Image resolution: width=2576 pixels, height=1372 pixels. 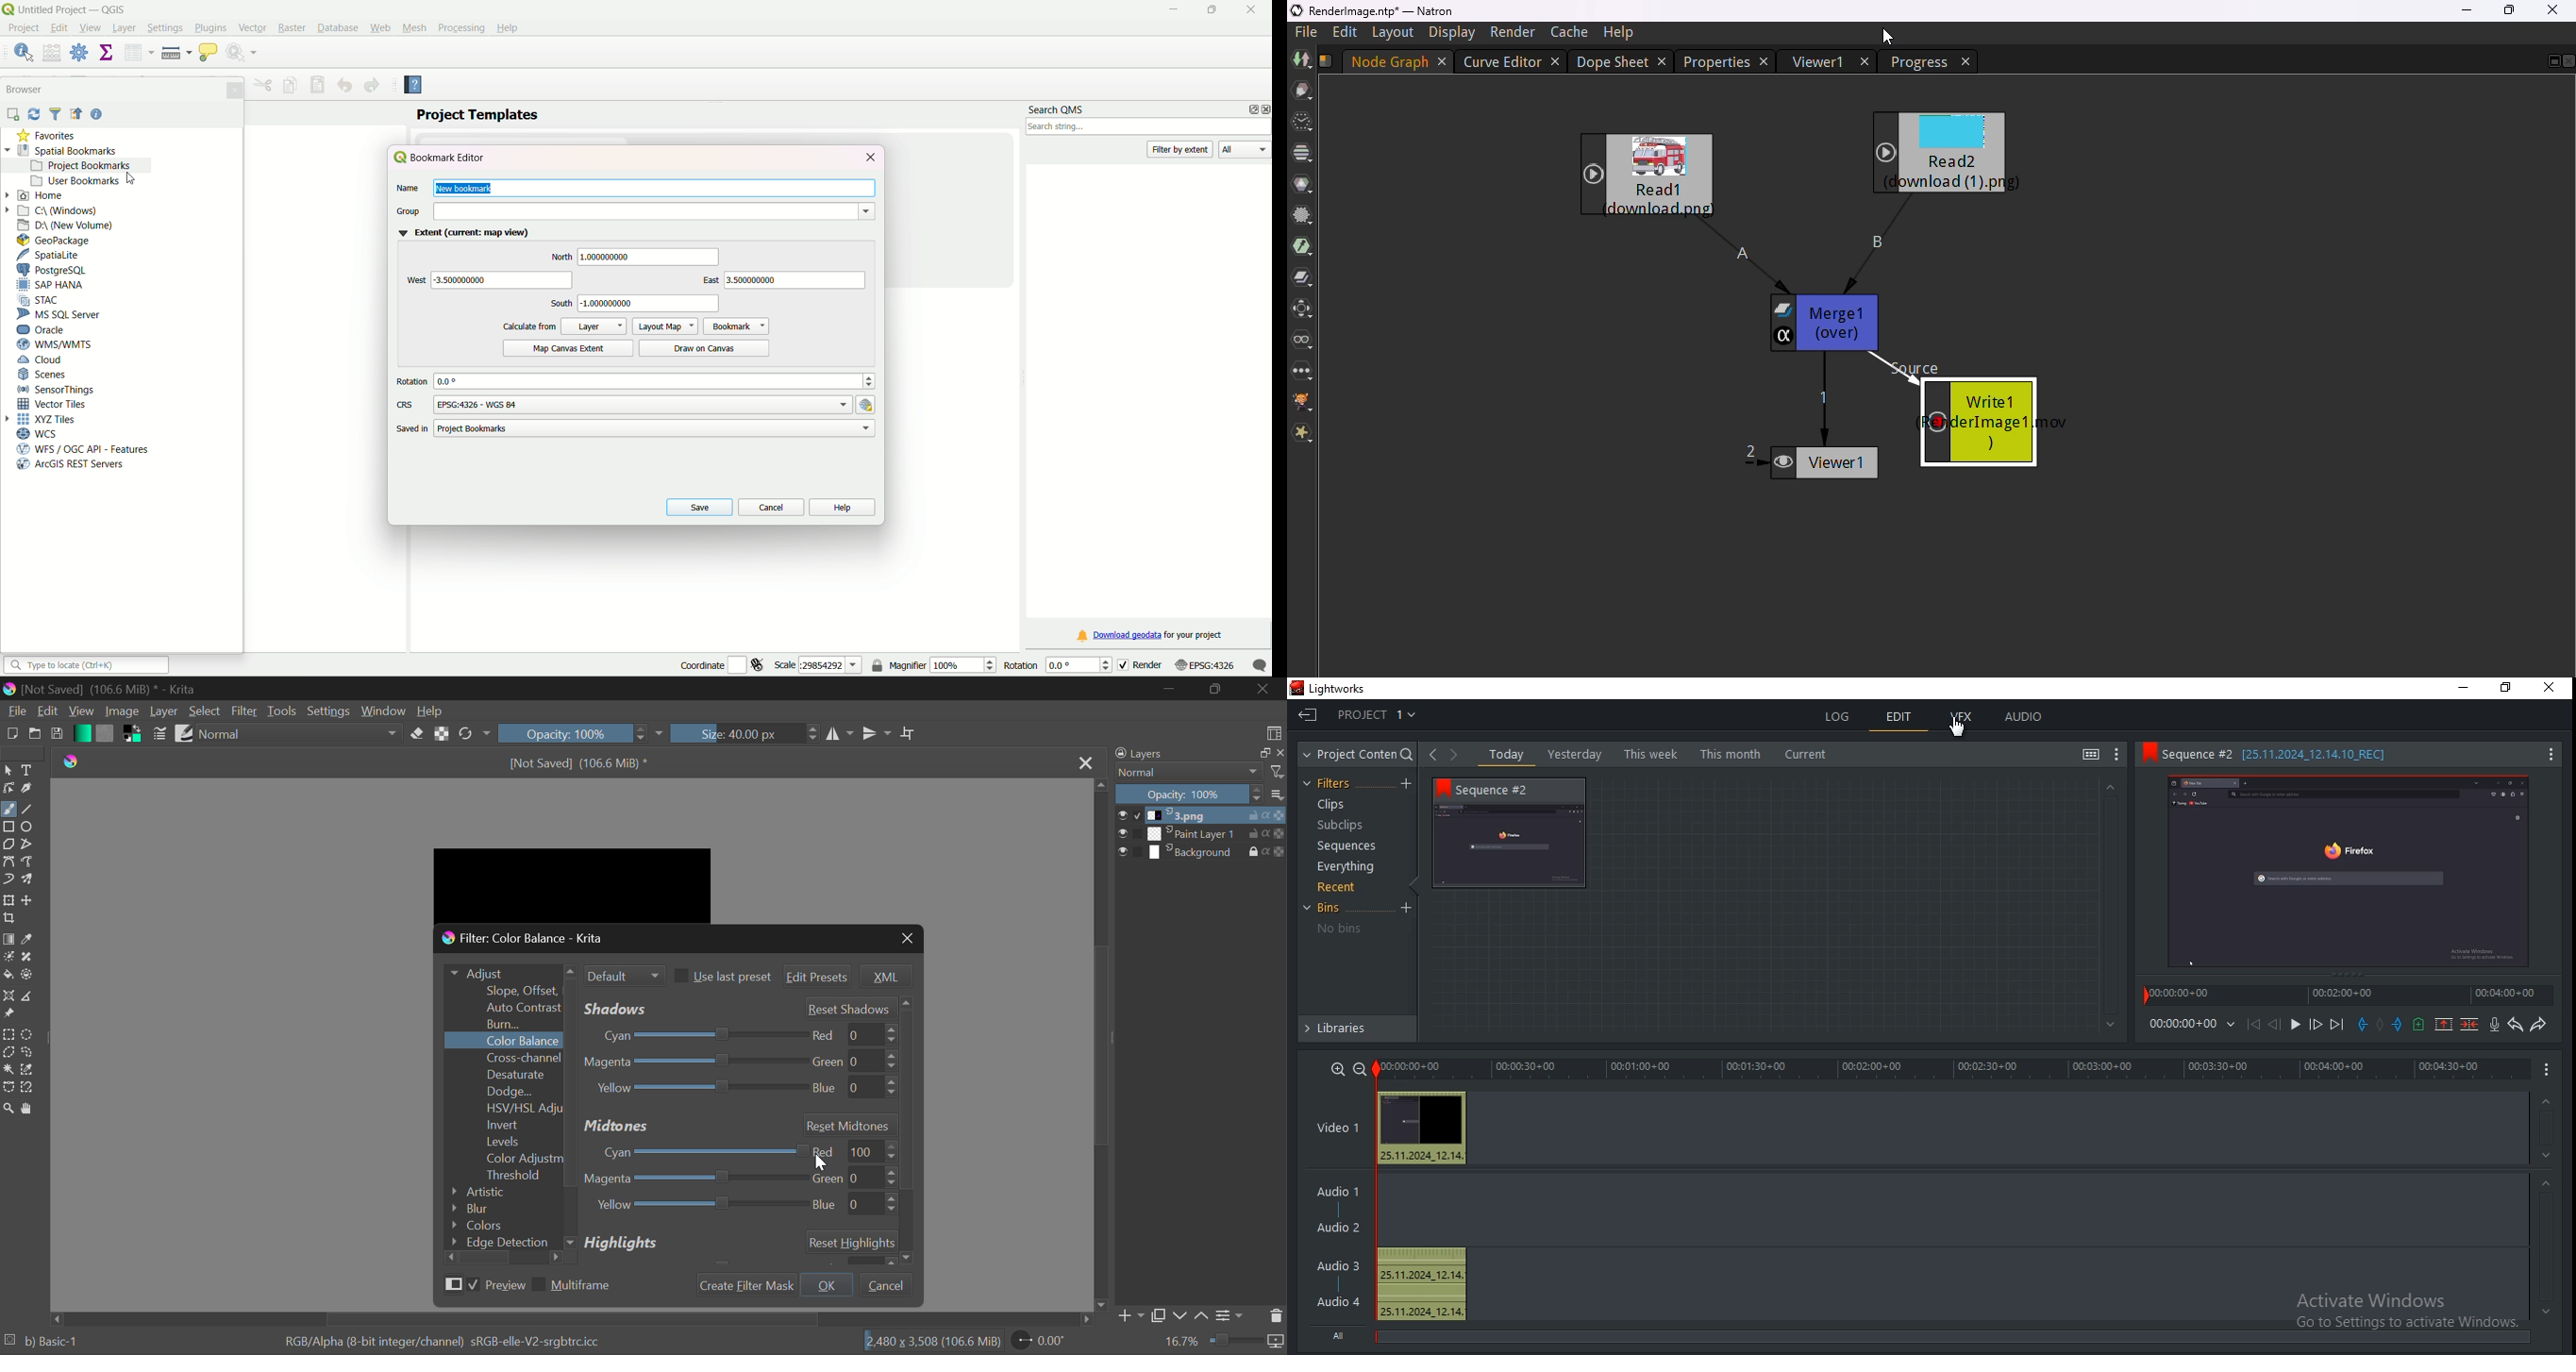 What do you see at coordinates (1260, 754) in the screenshot?
I see `maximize` at bounding box center [1260, 754].